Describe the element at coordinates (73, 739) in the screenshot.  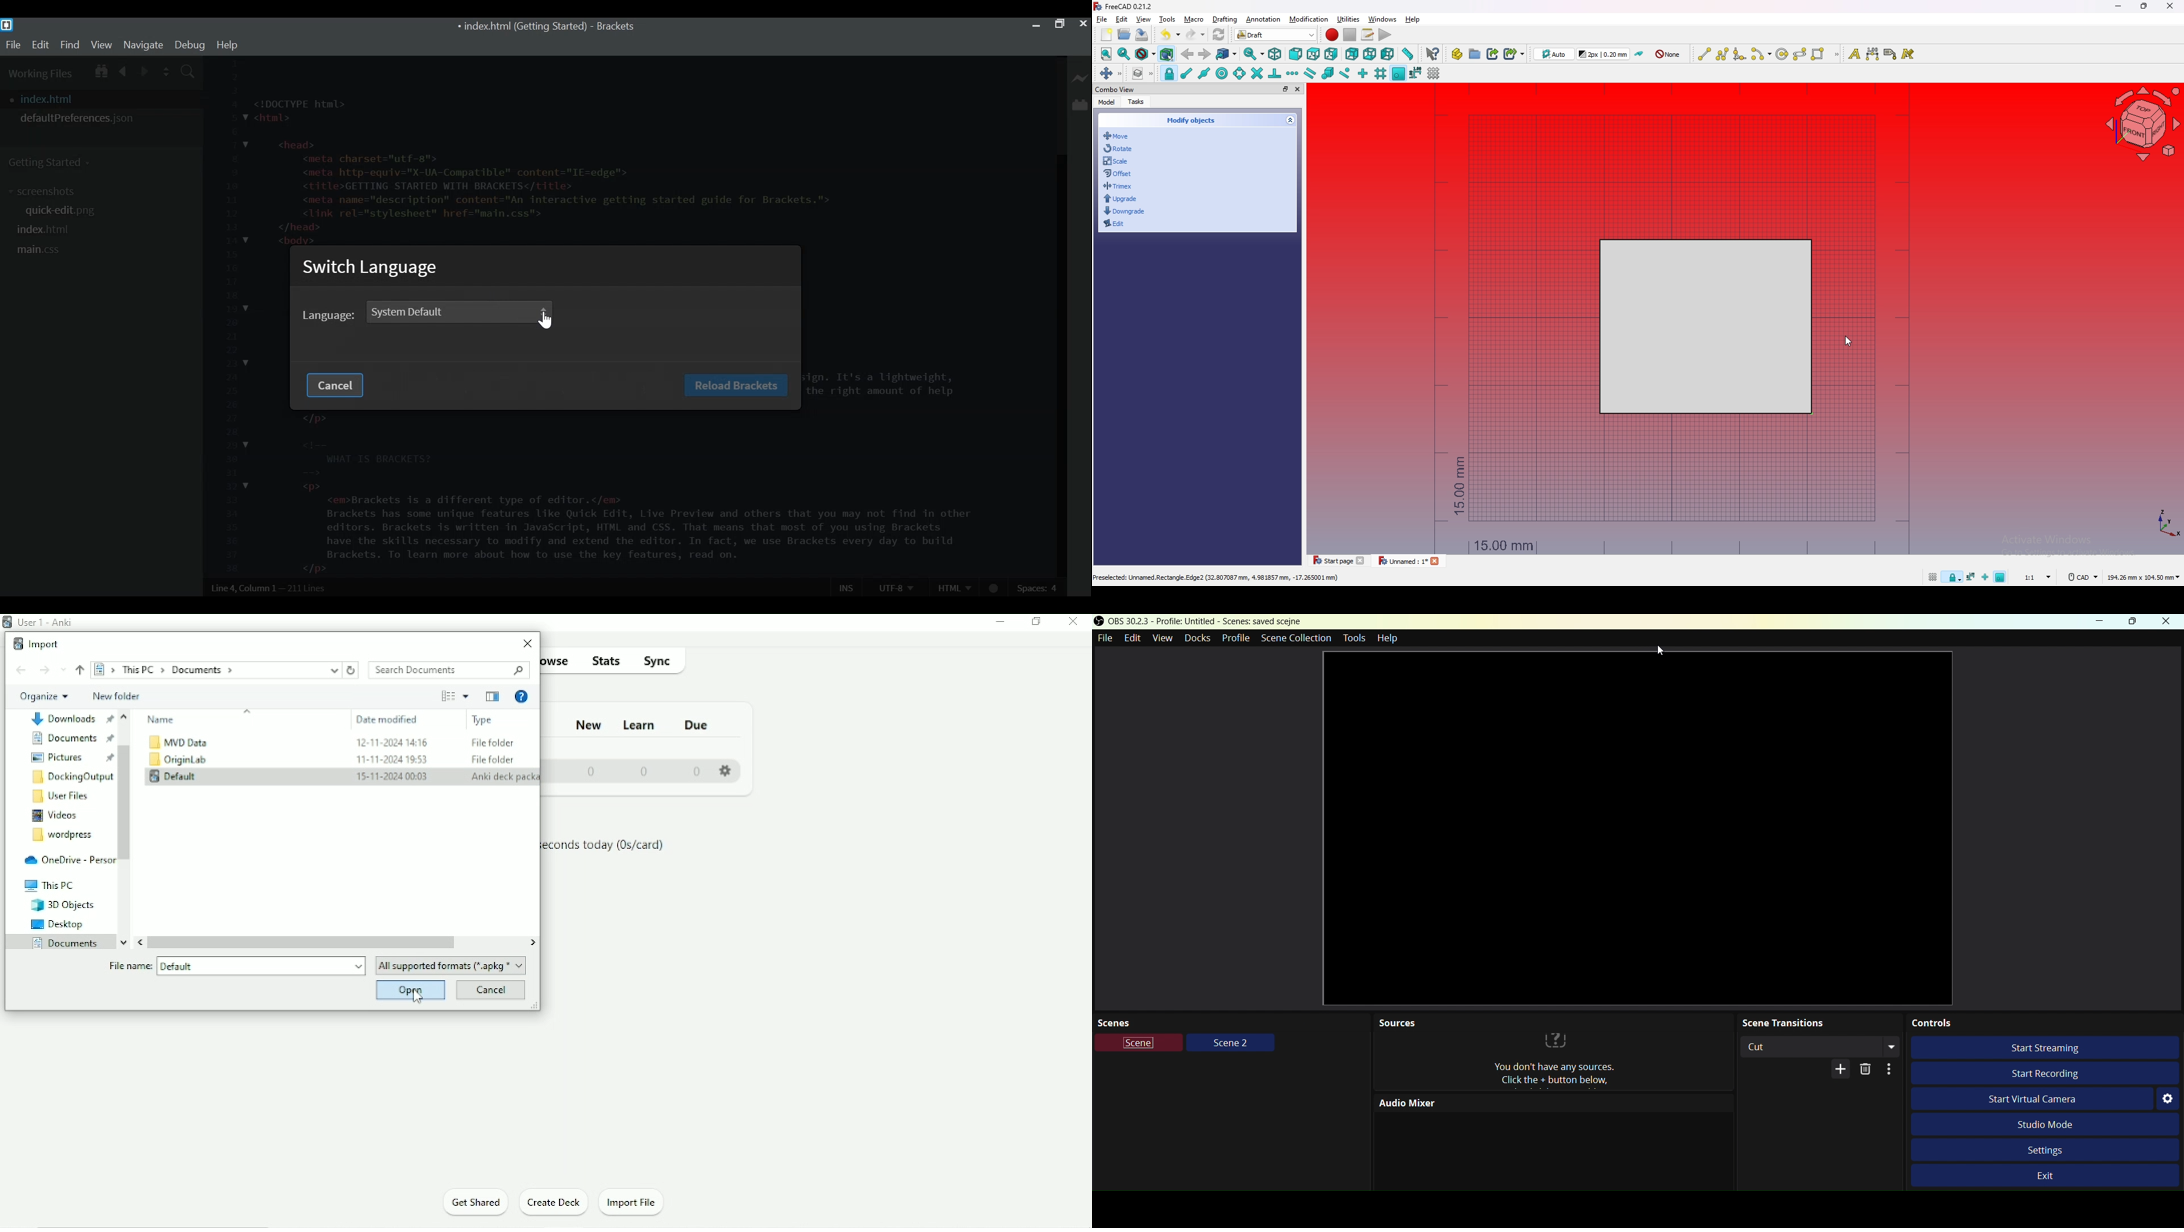
I see `Documents` at that location.